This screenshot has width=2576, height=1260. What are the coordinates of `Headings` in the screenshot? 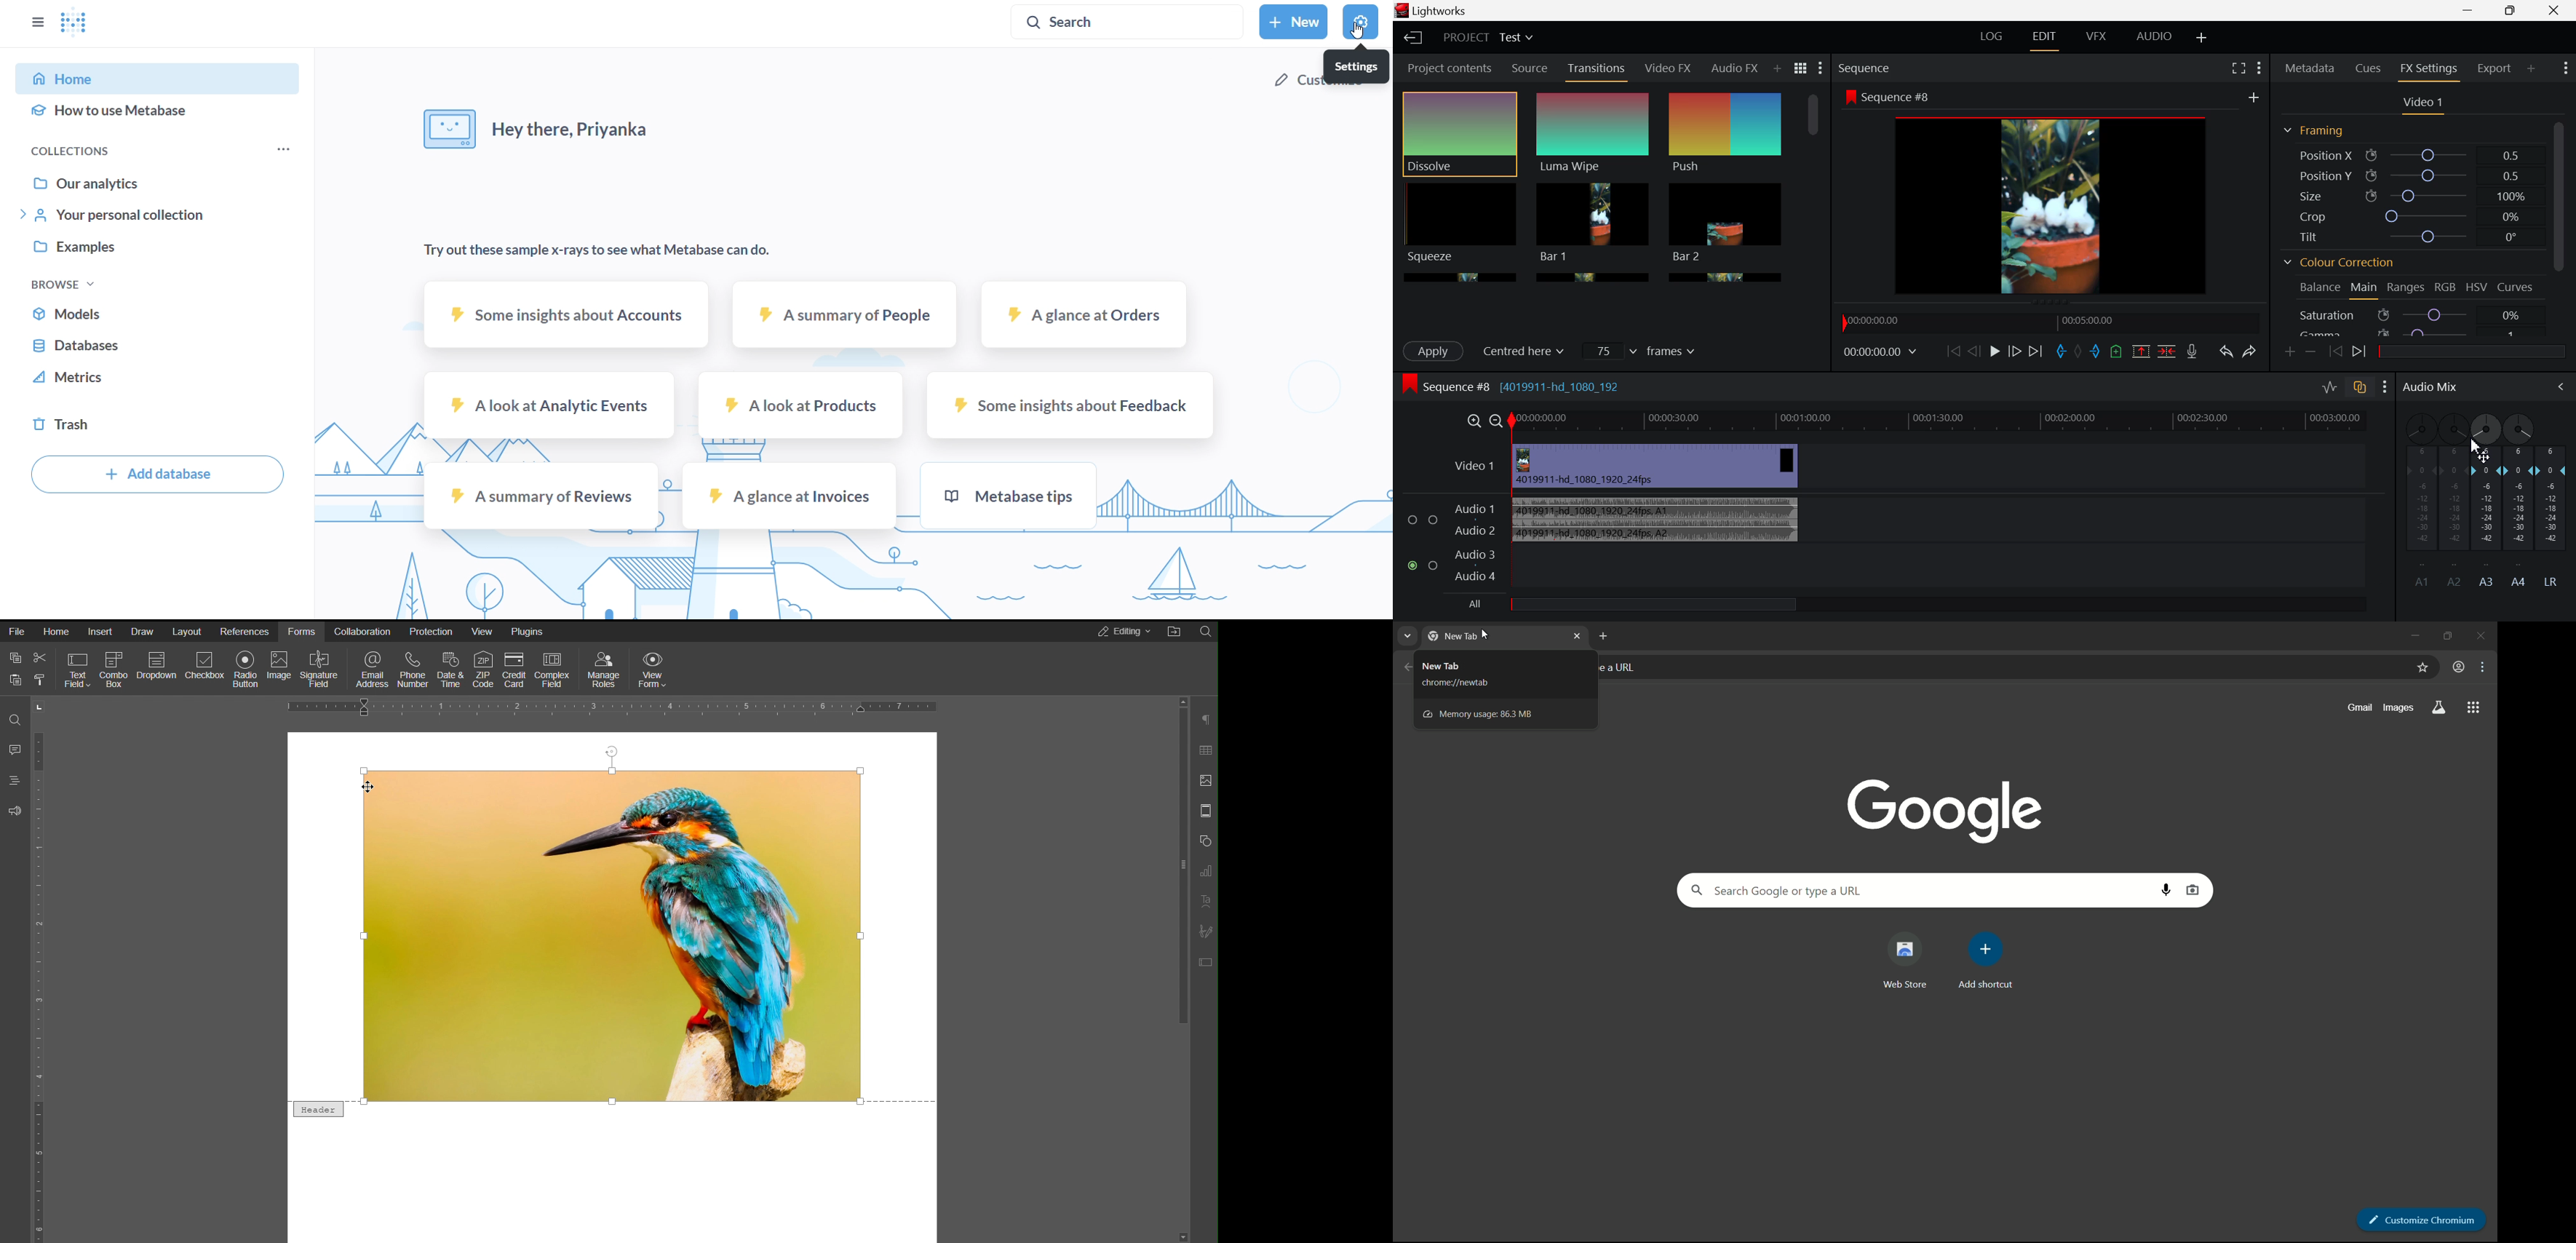 It's located at (14, 781).